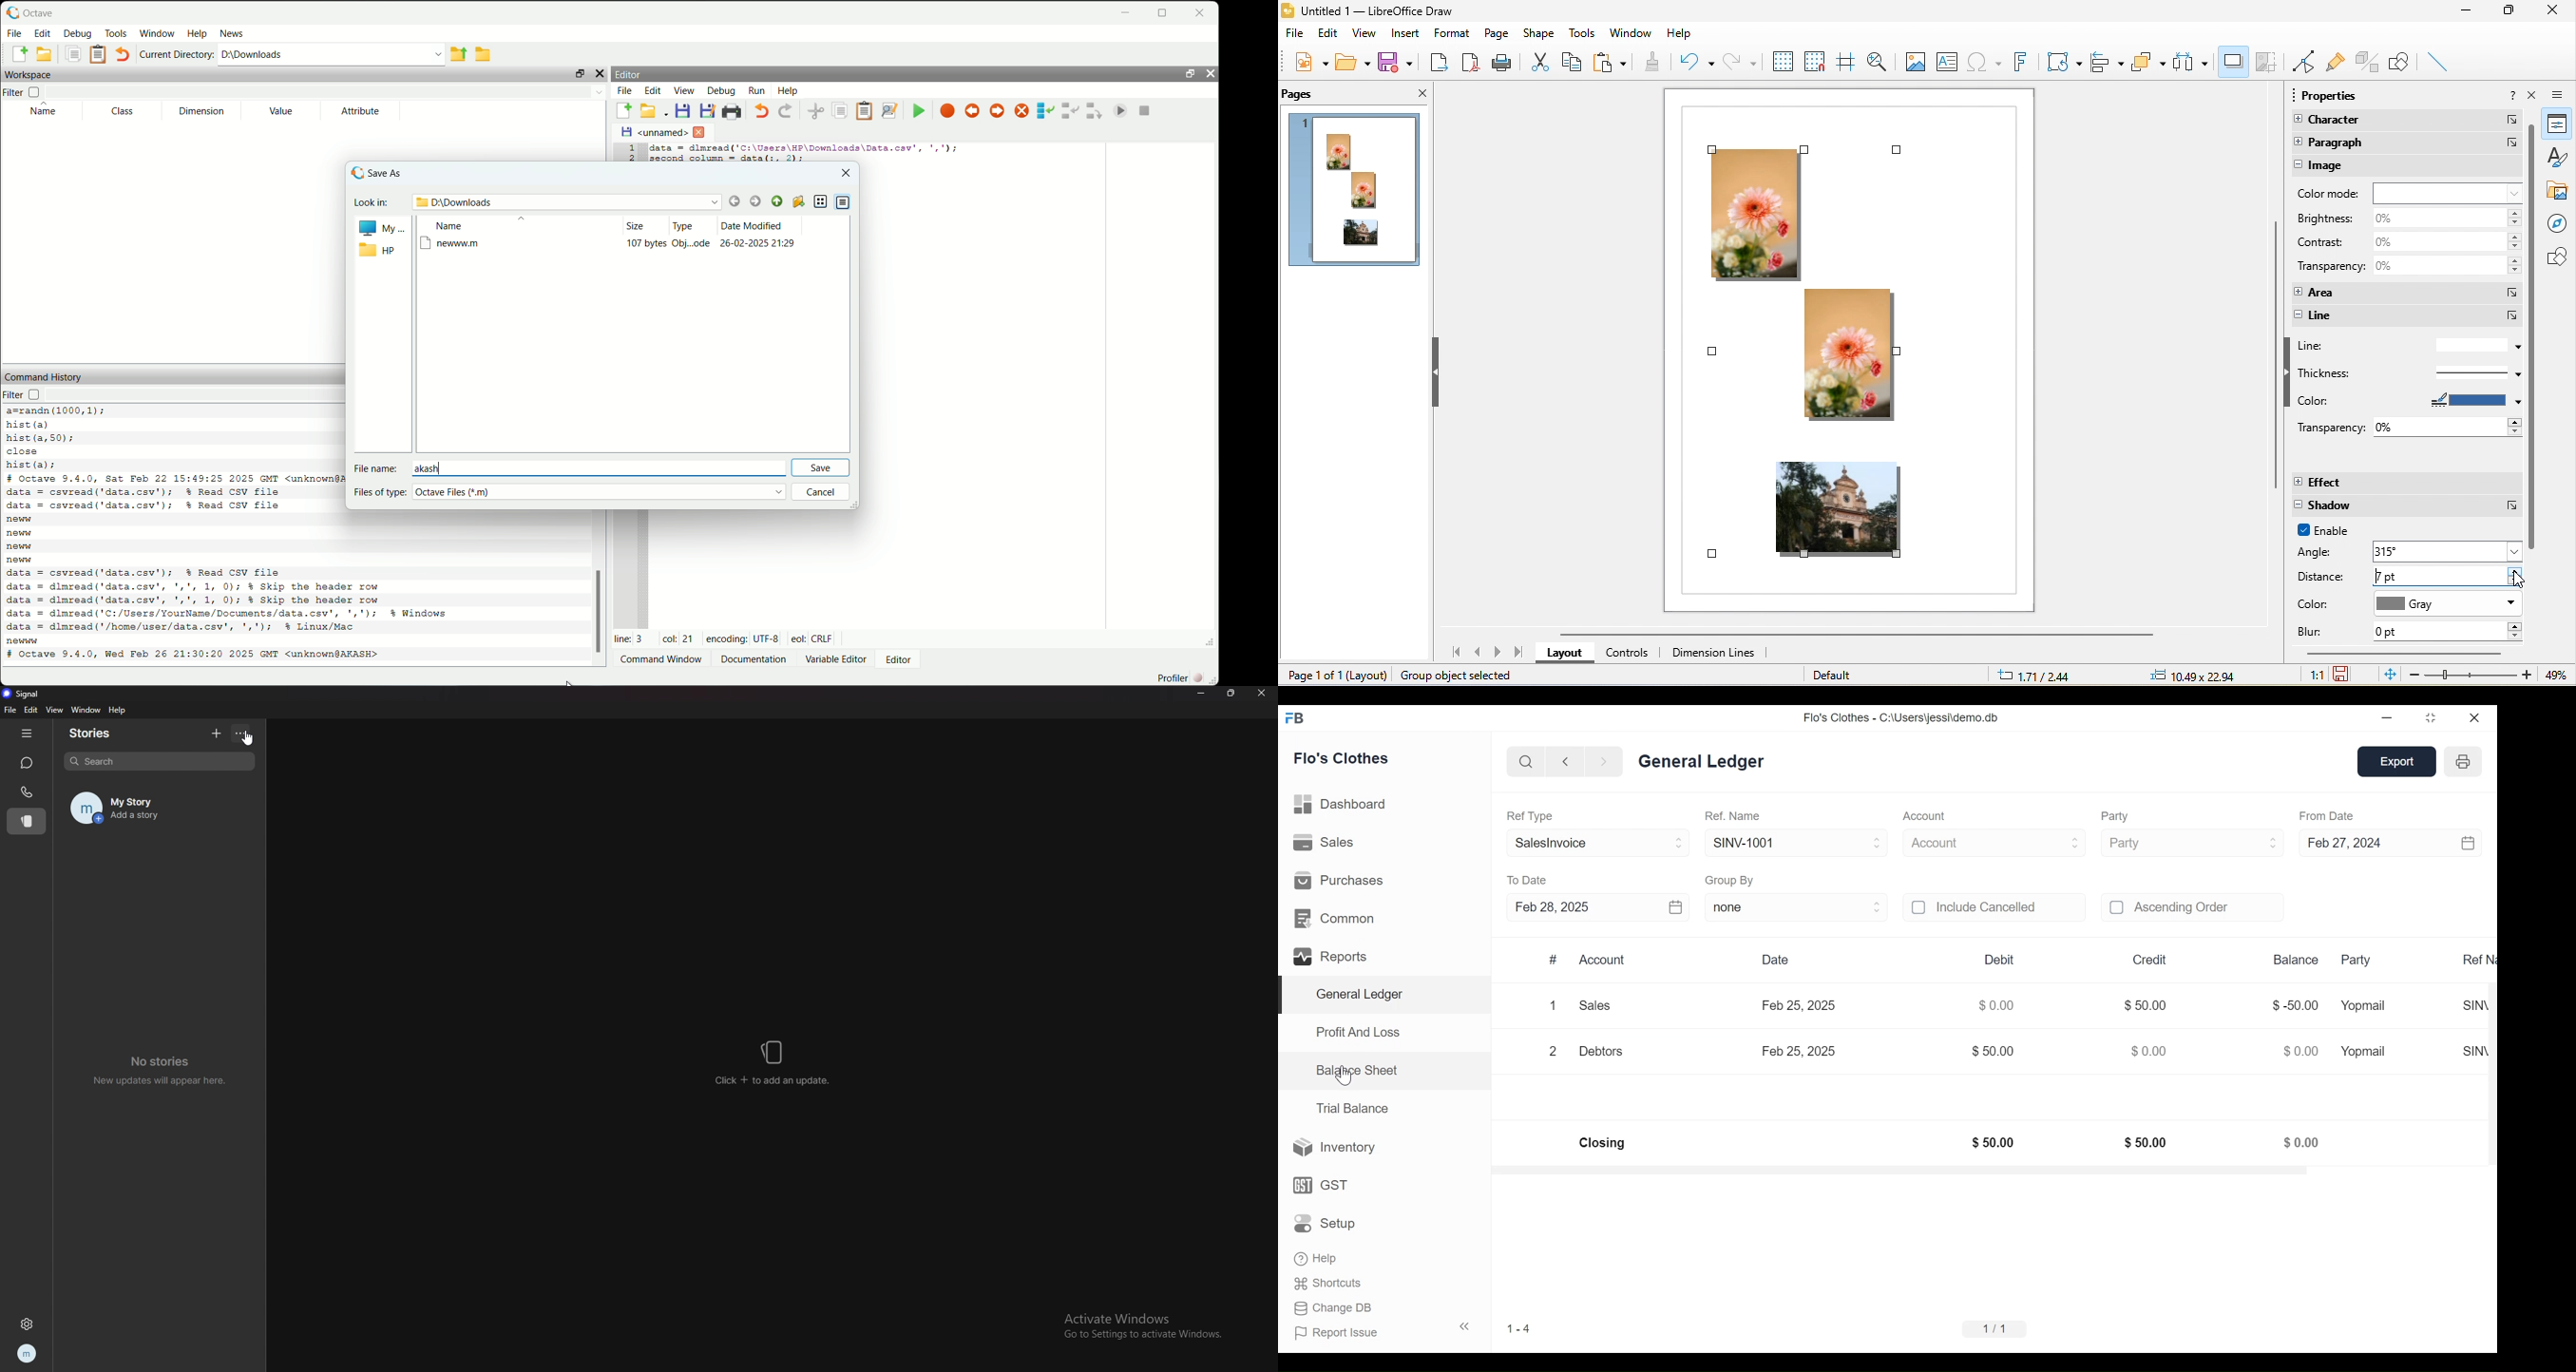  Describe the element at coordinates (270, 600) in the screenshot. I see `code to read csv` at that location.